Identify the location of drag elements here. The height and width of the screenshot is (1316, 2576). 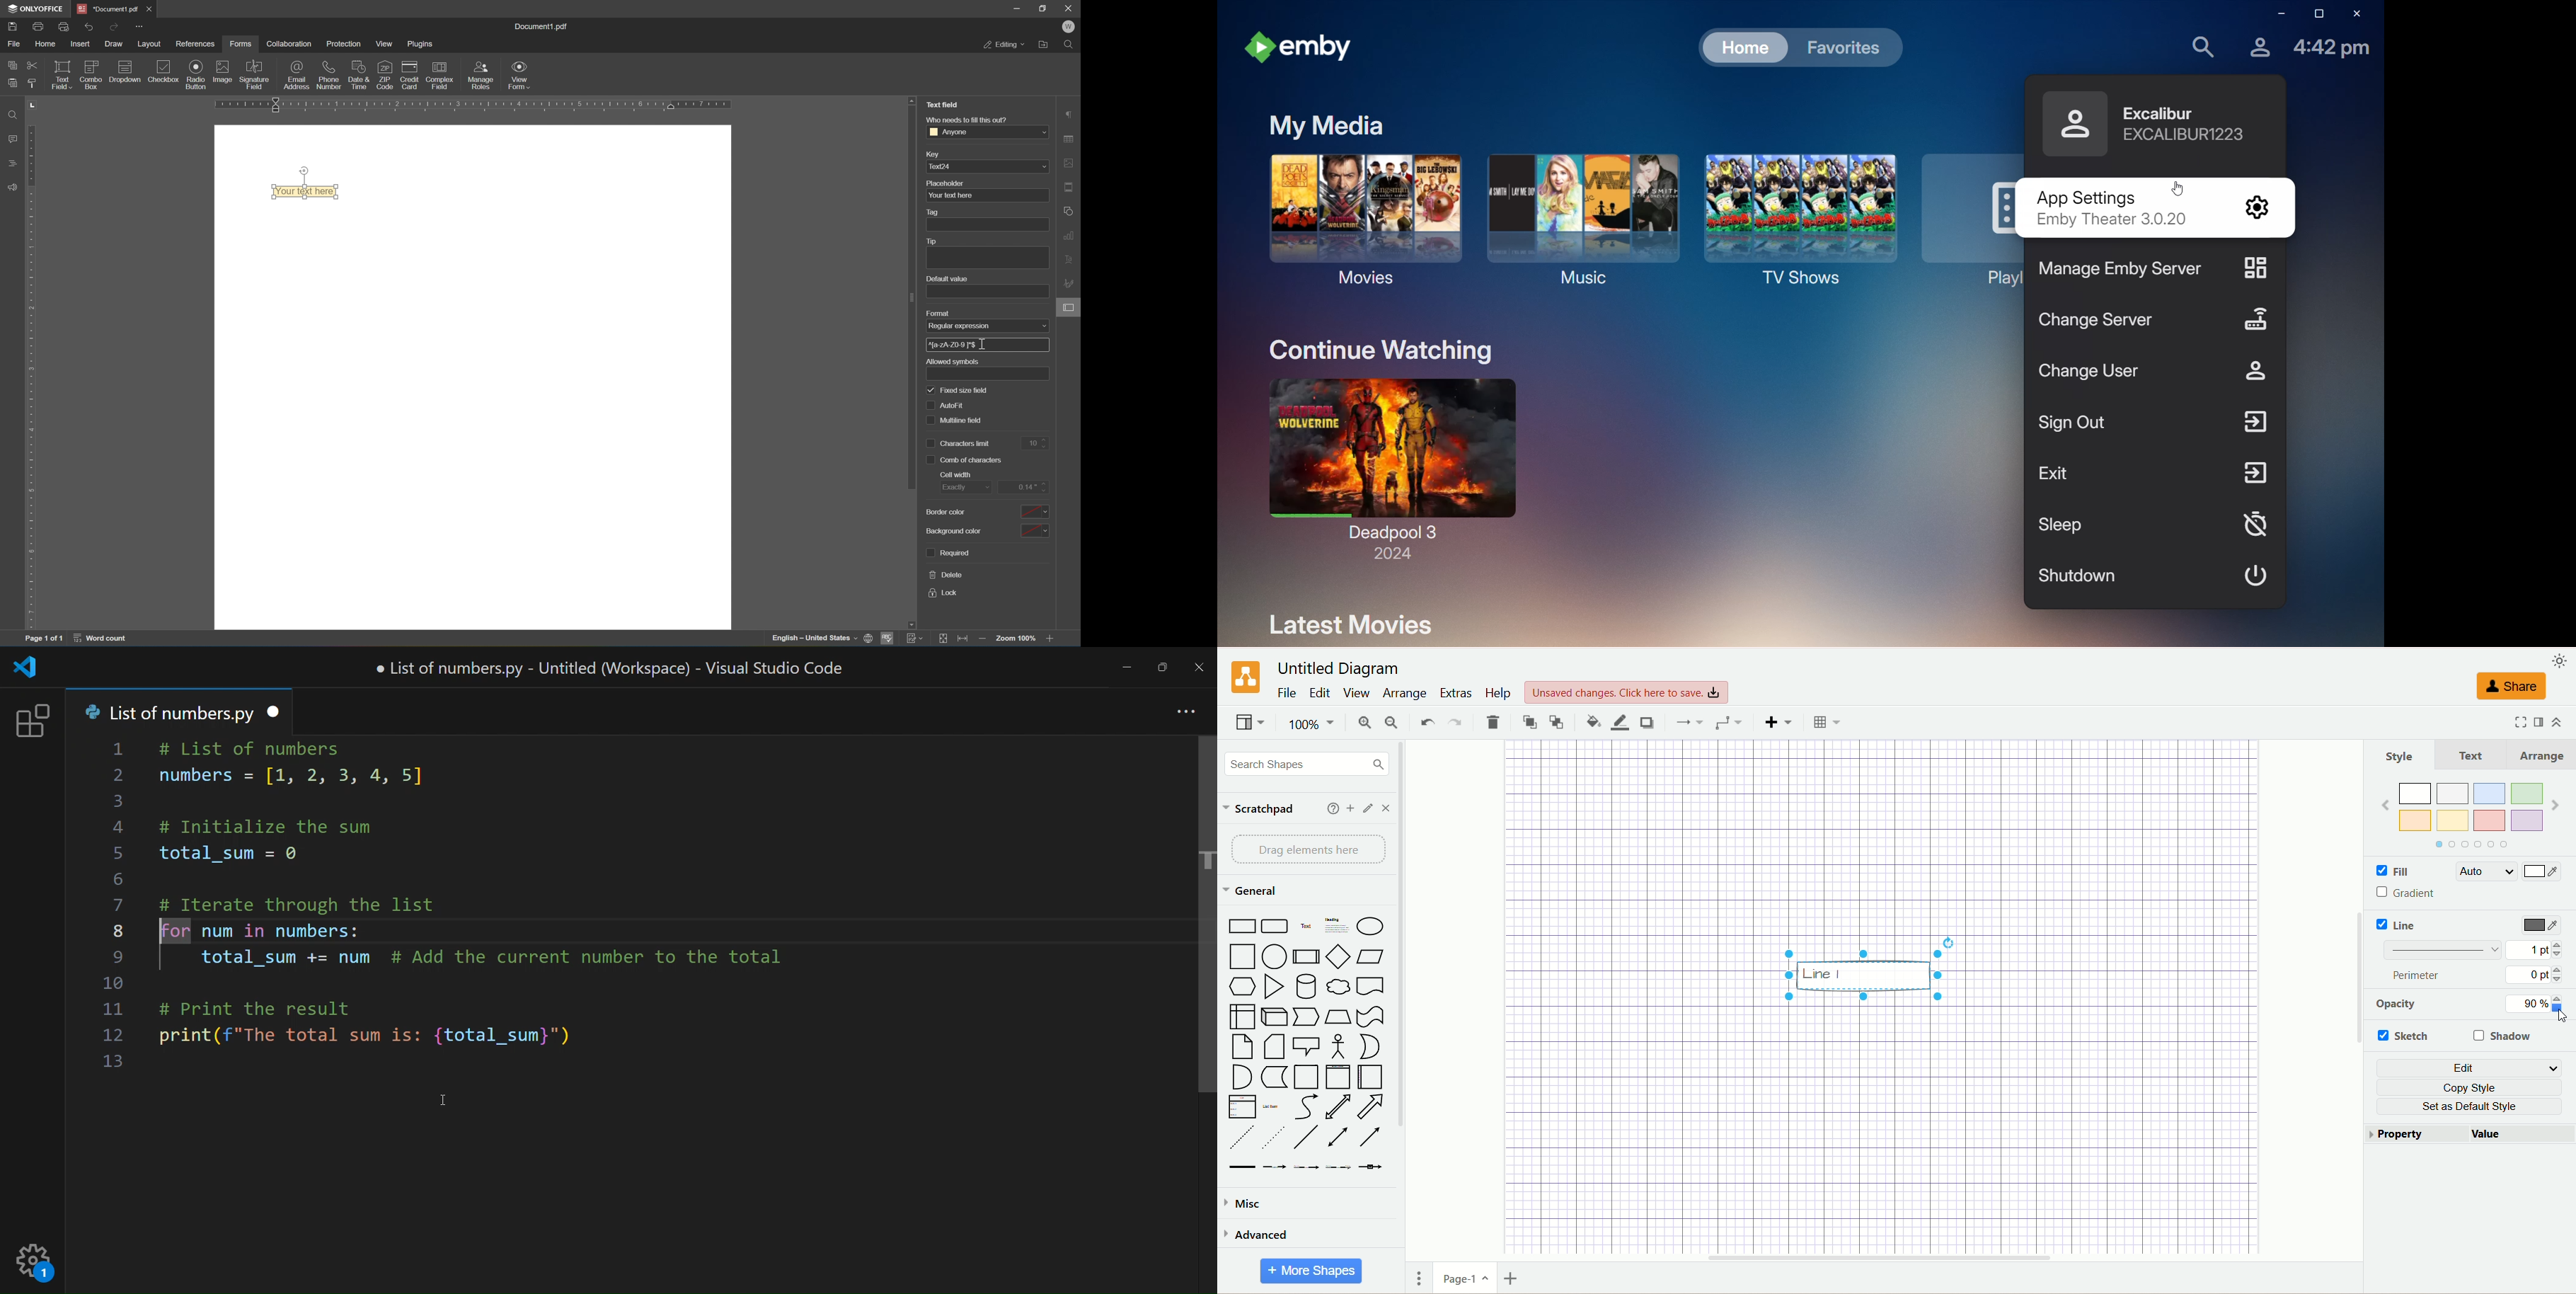
(1308, 849).